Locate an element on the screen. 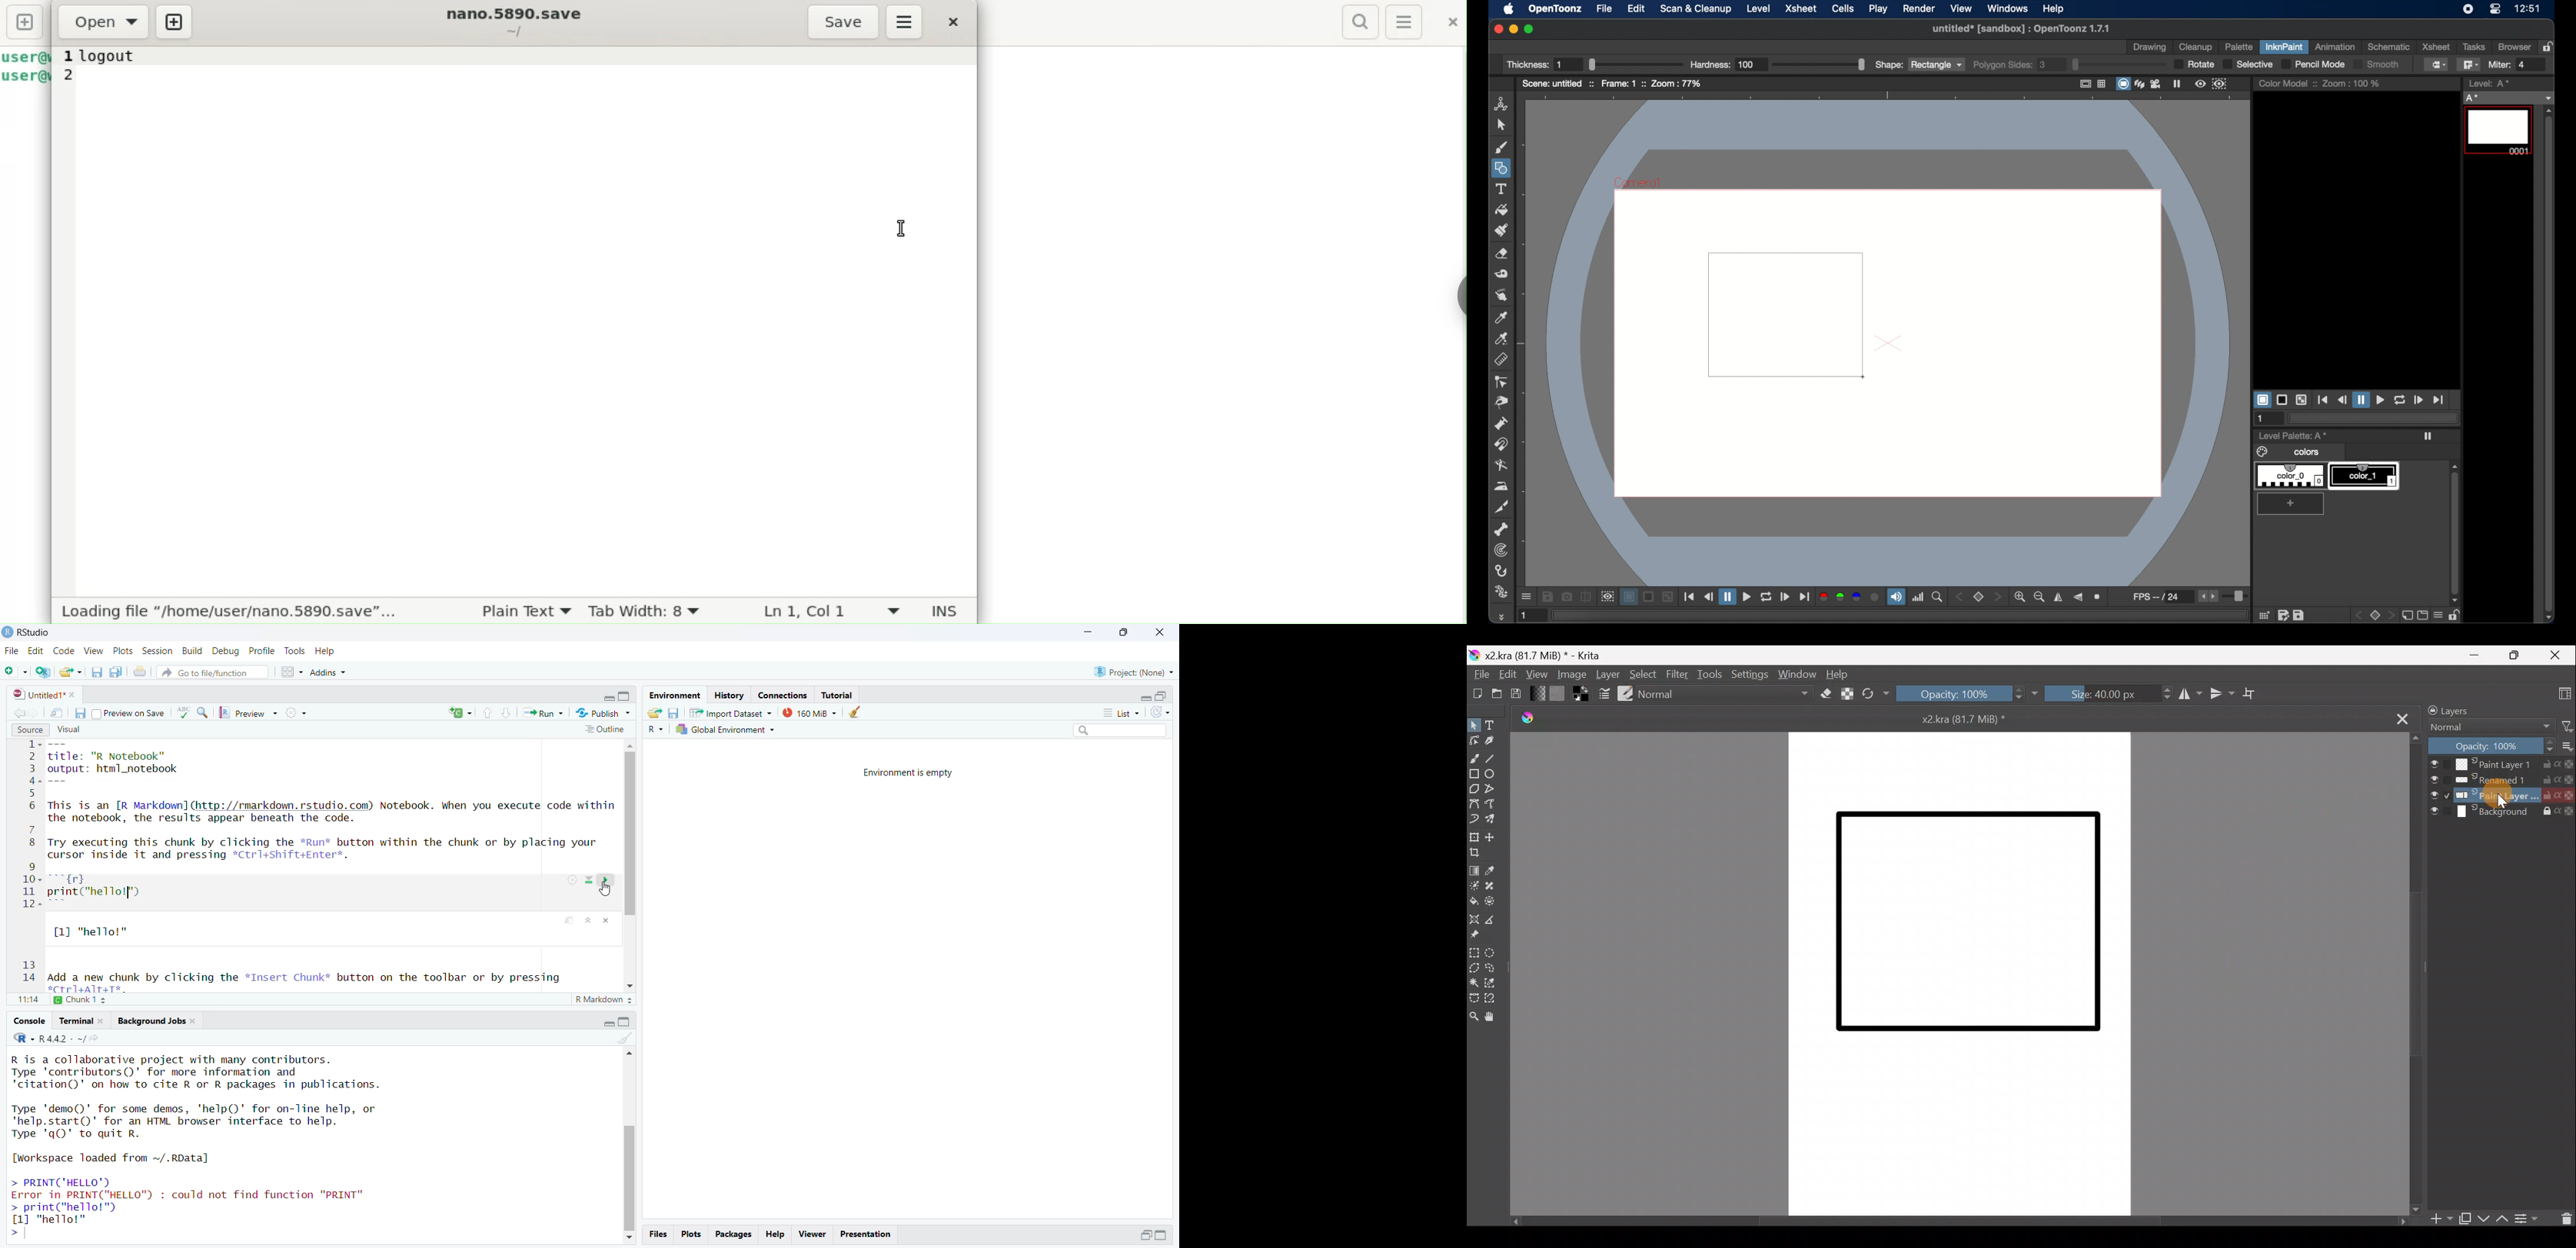  plots is located at coordinates (124, 652).